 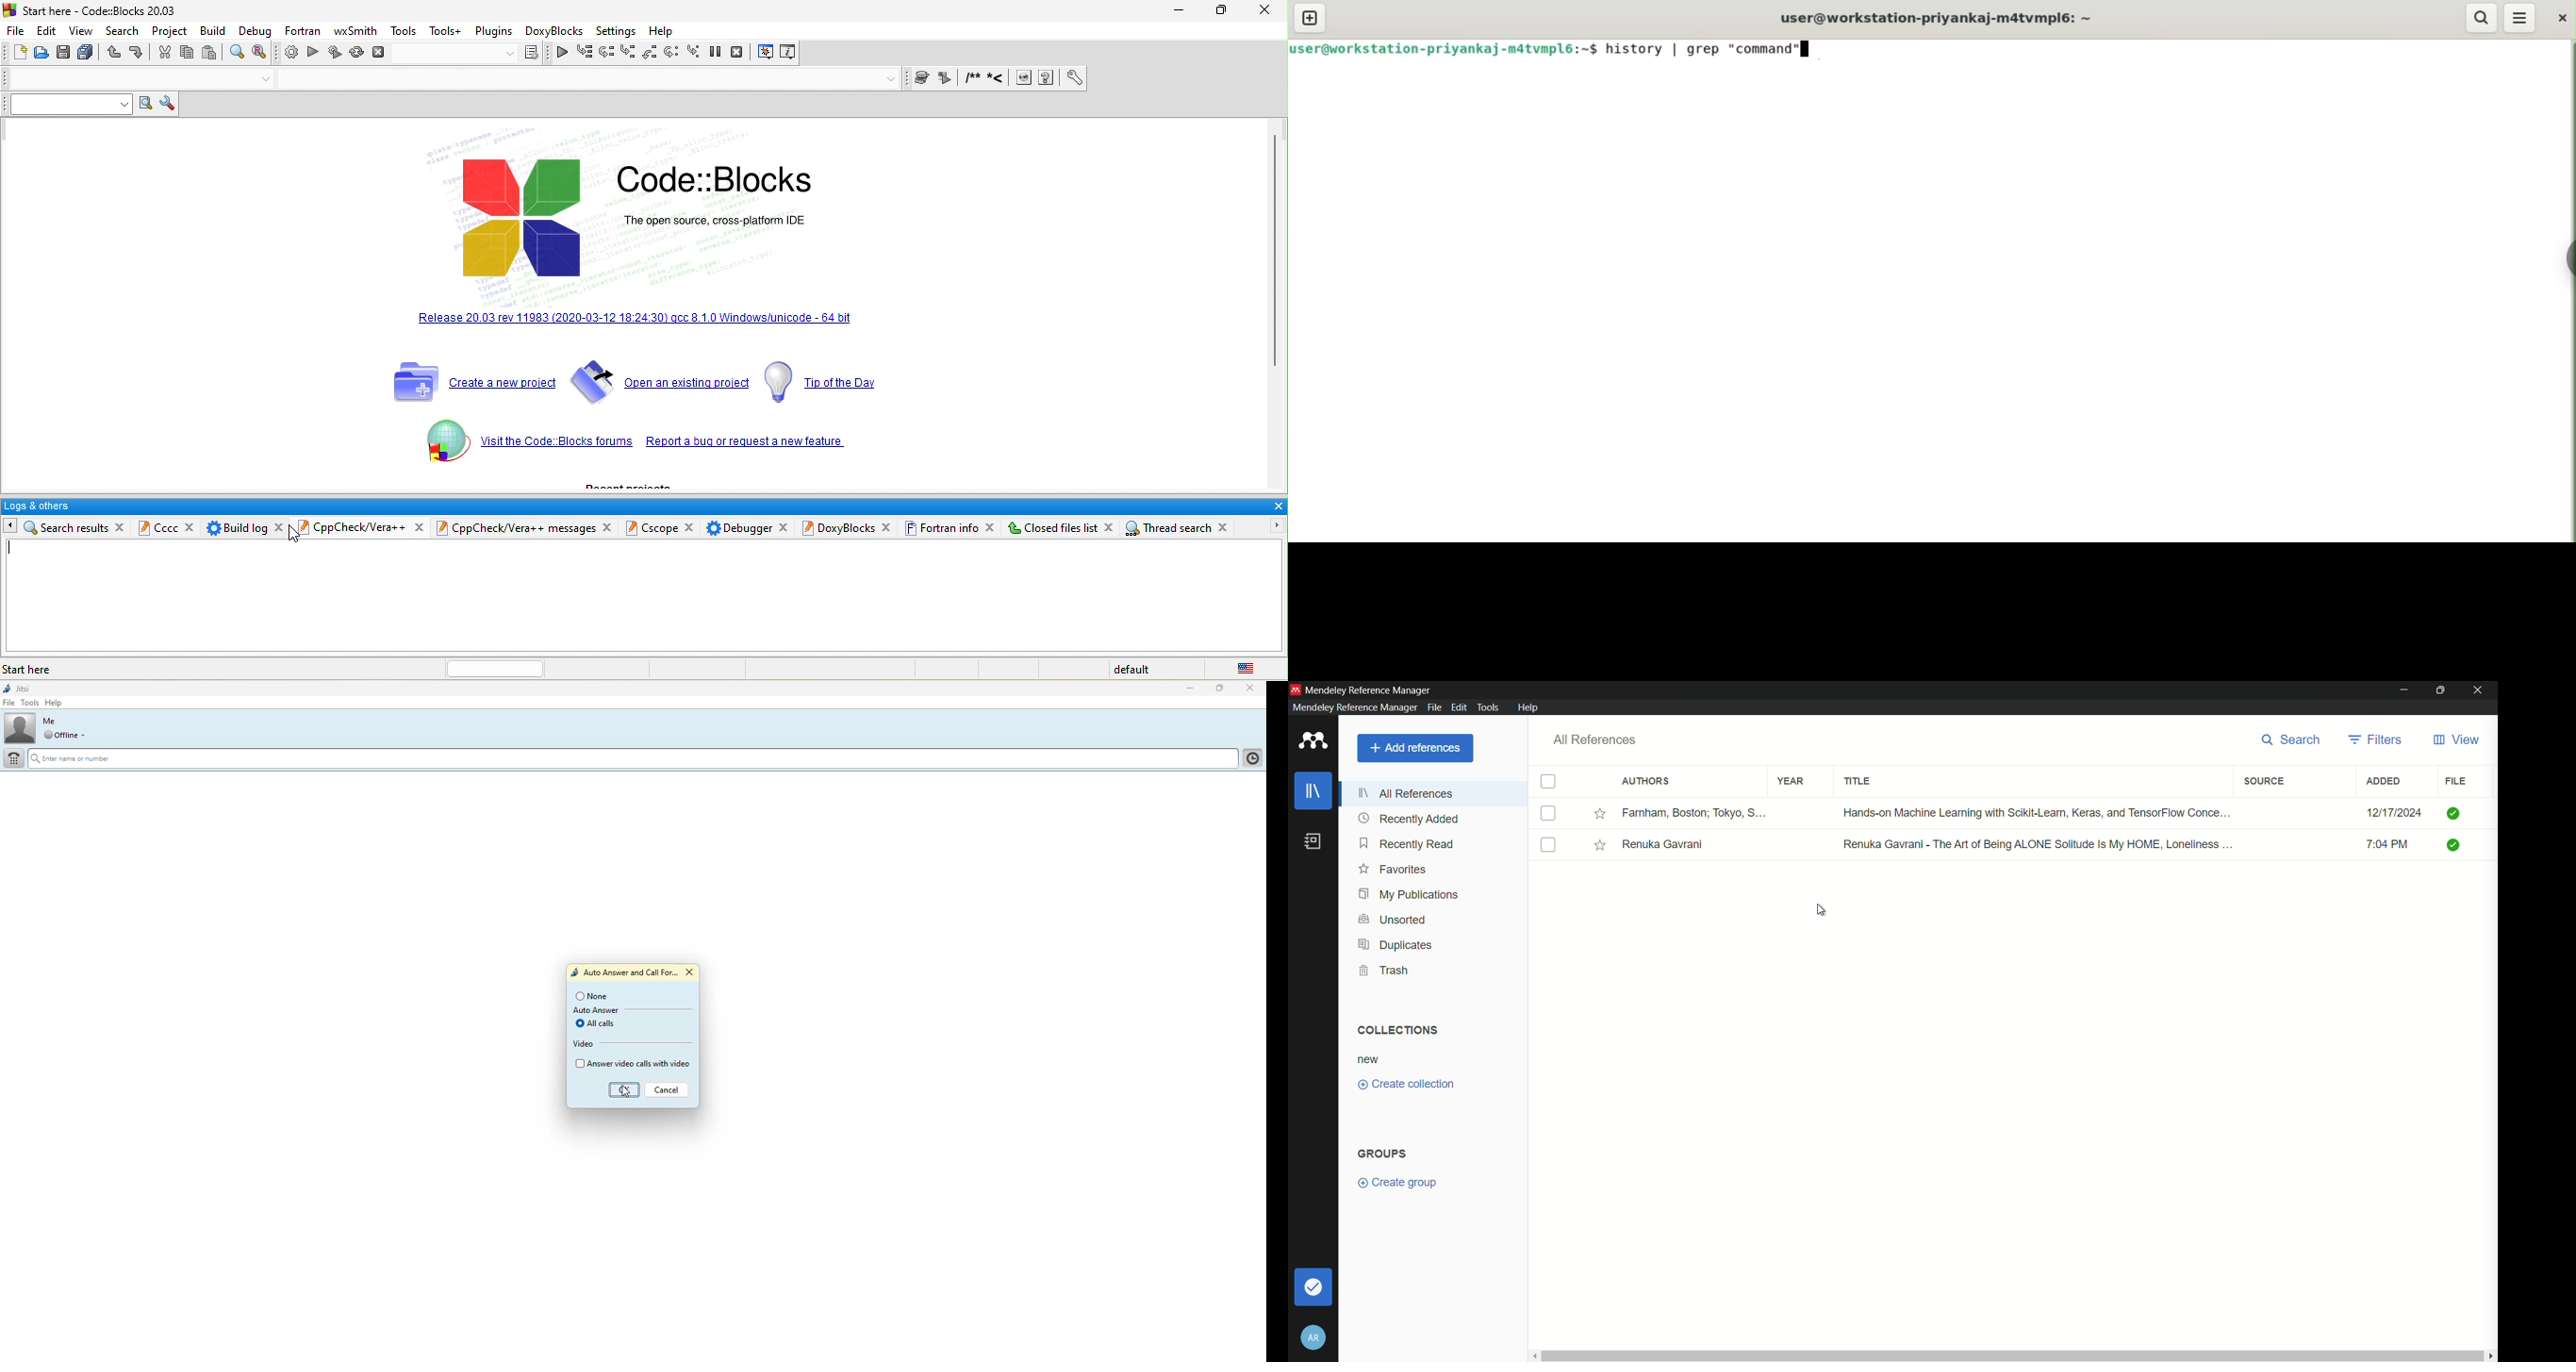 What do you see at coordinates (739, 53) in the screenshot?
I see `stop debugger` at bounding box center [739, 53].